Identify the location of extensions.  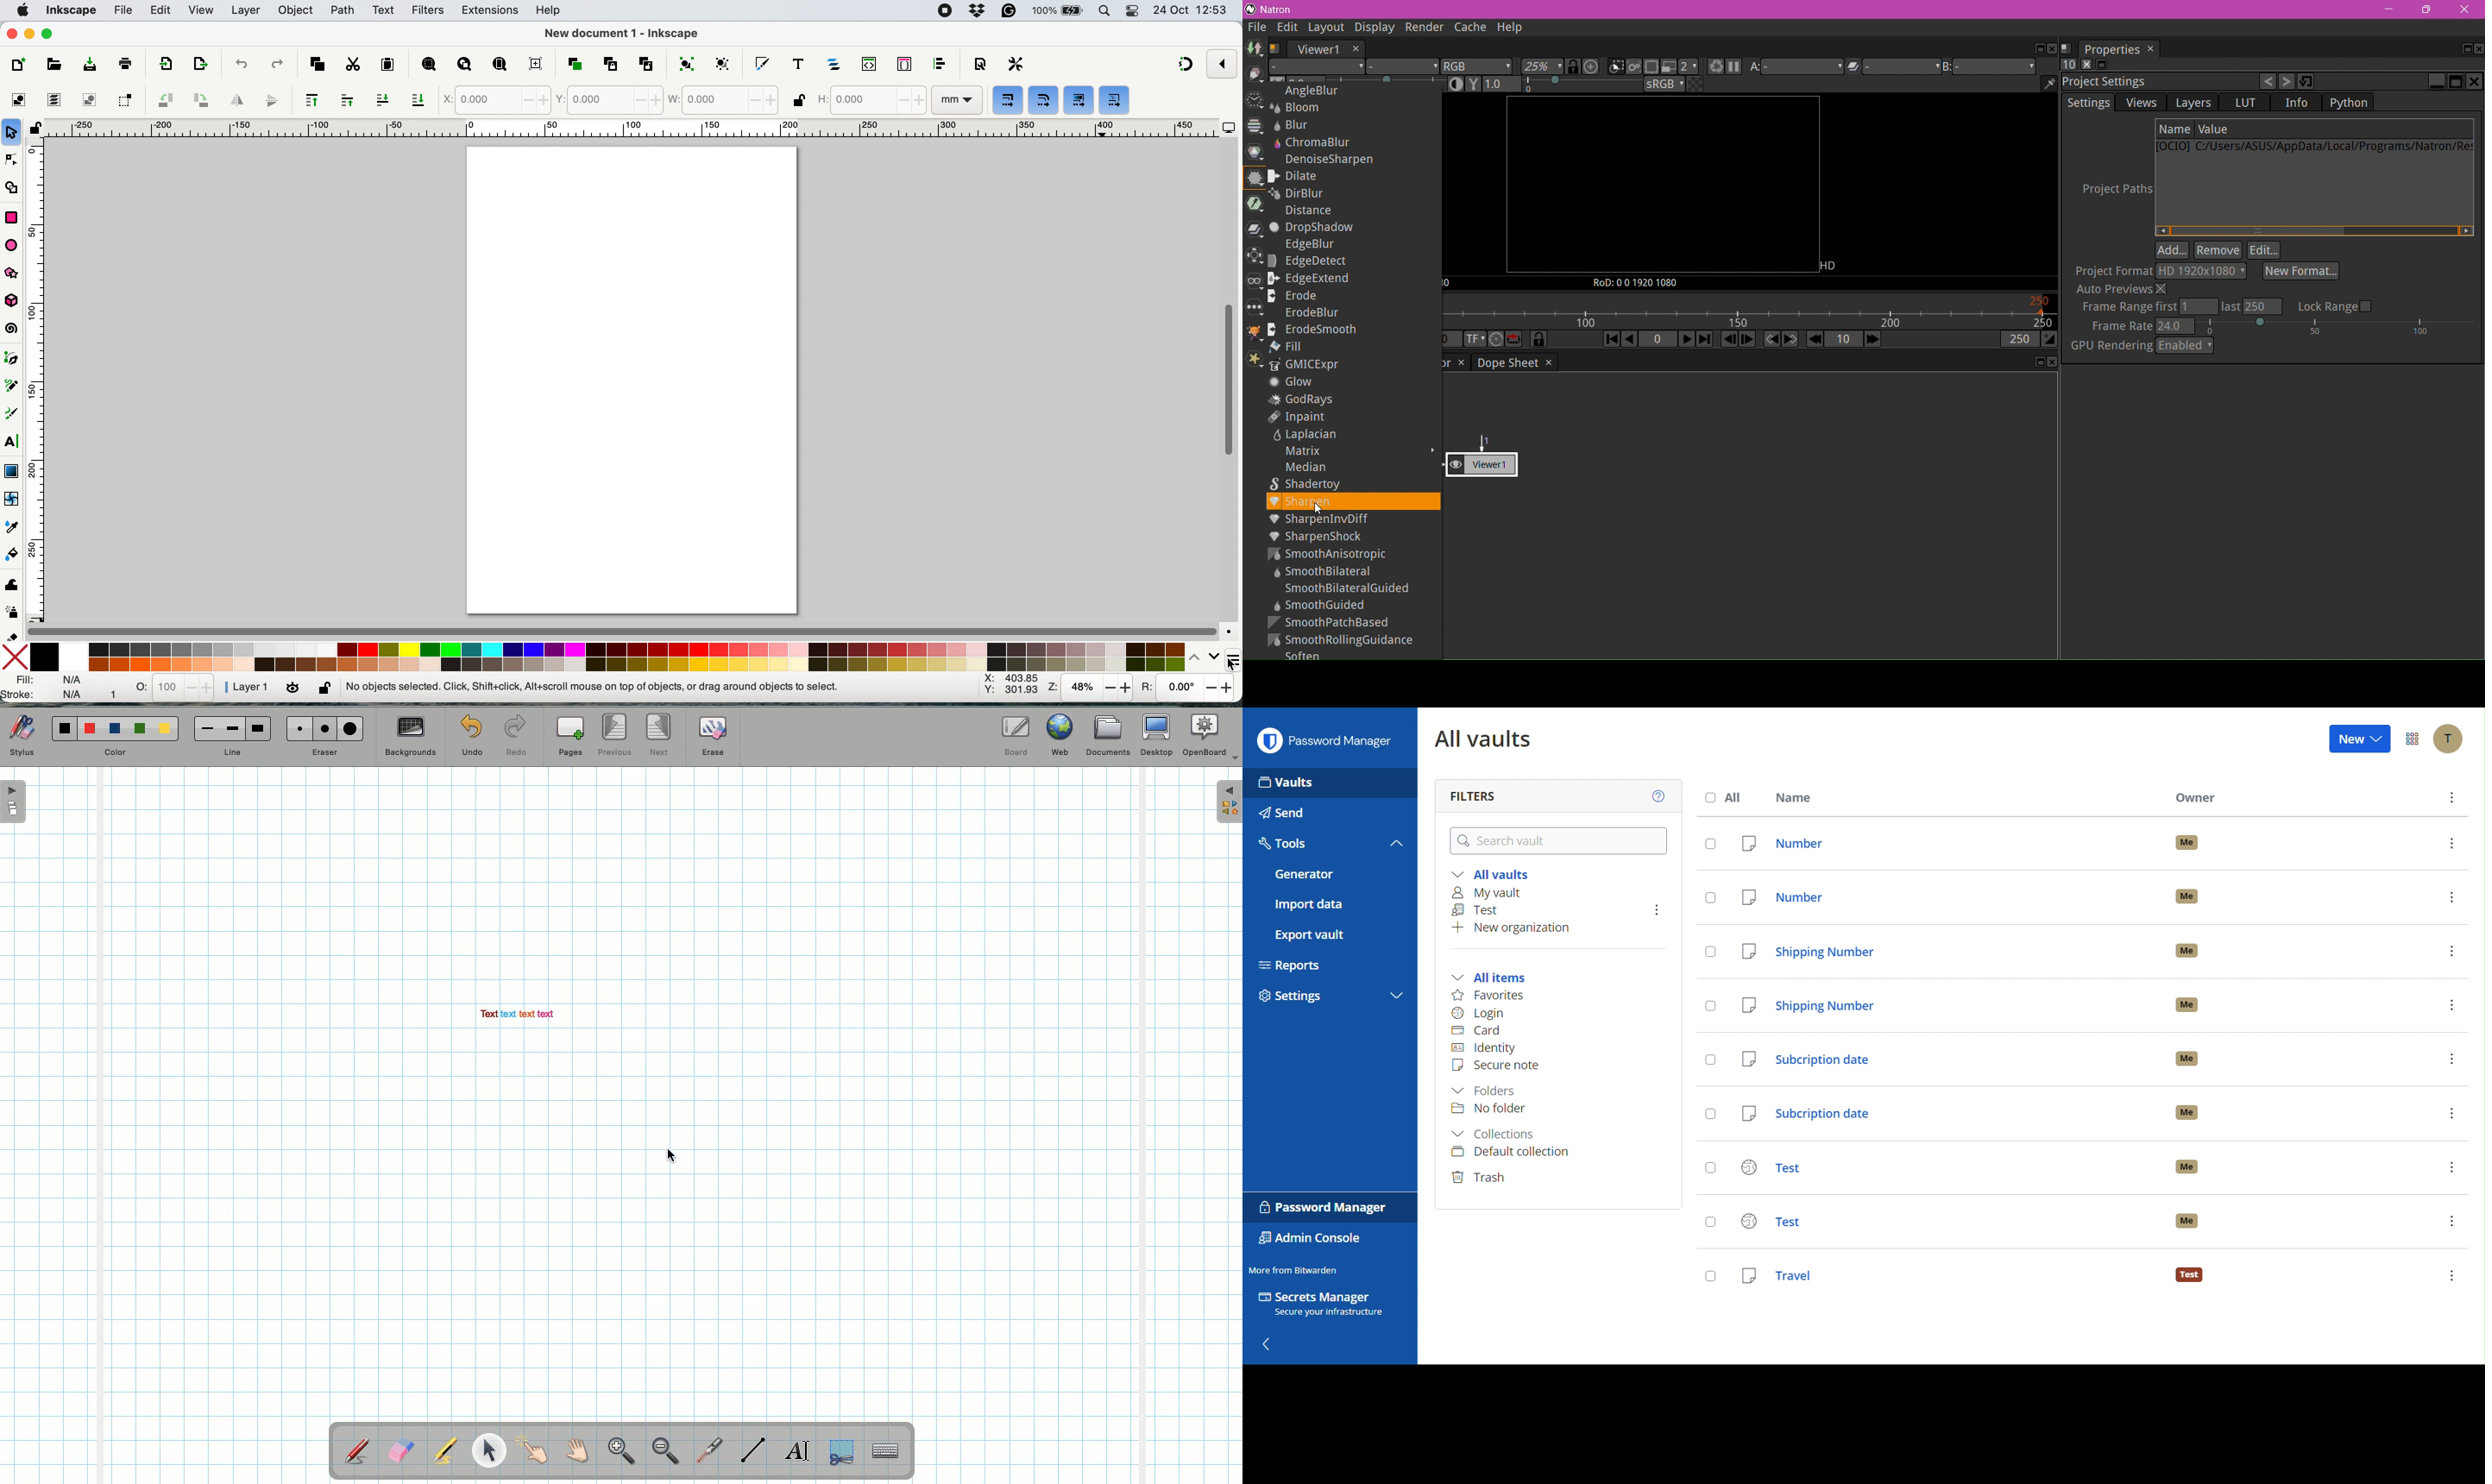
(490, 11).